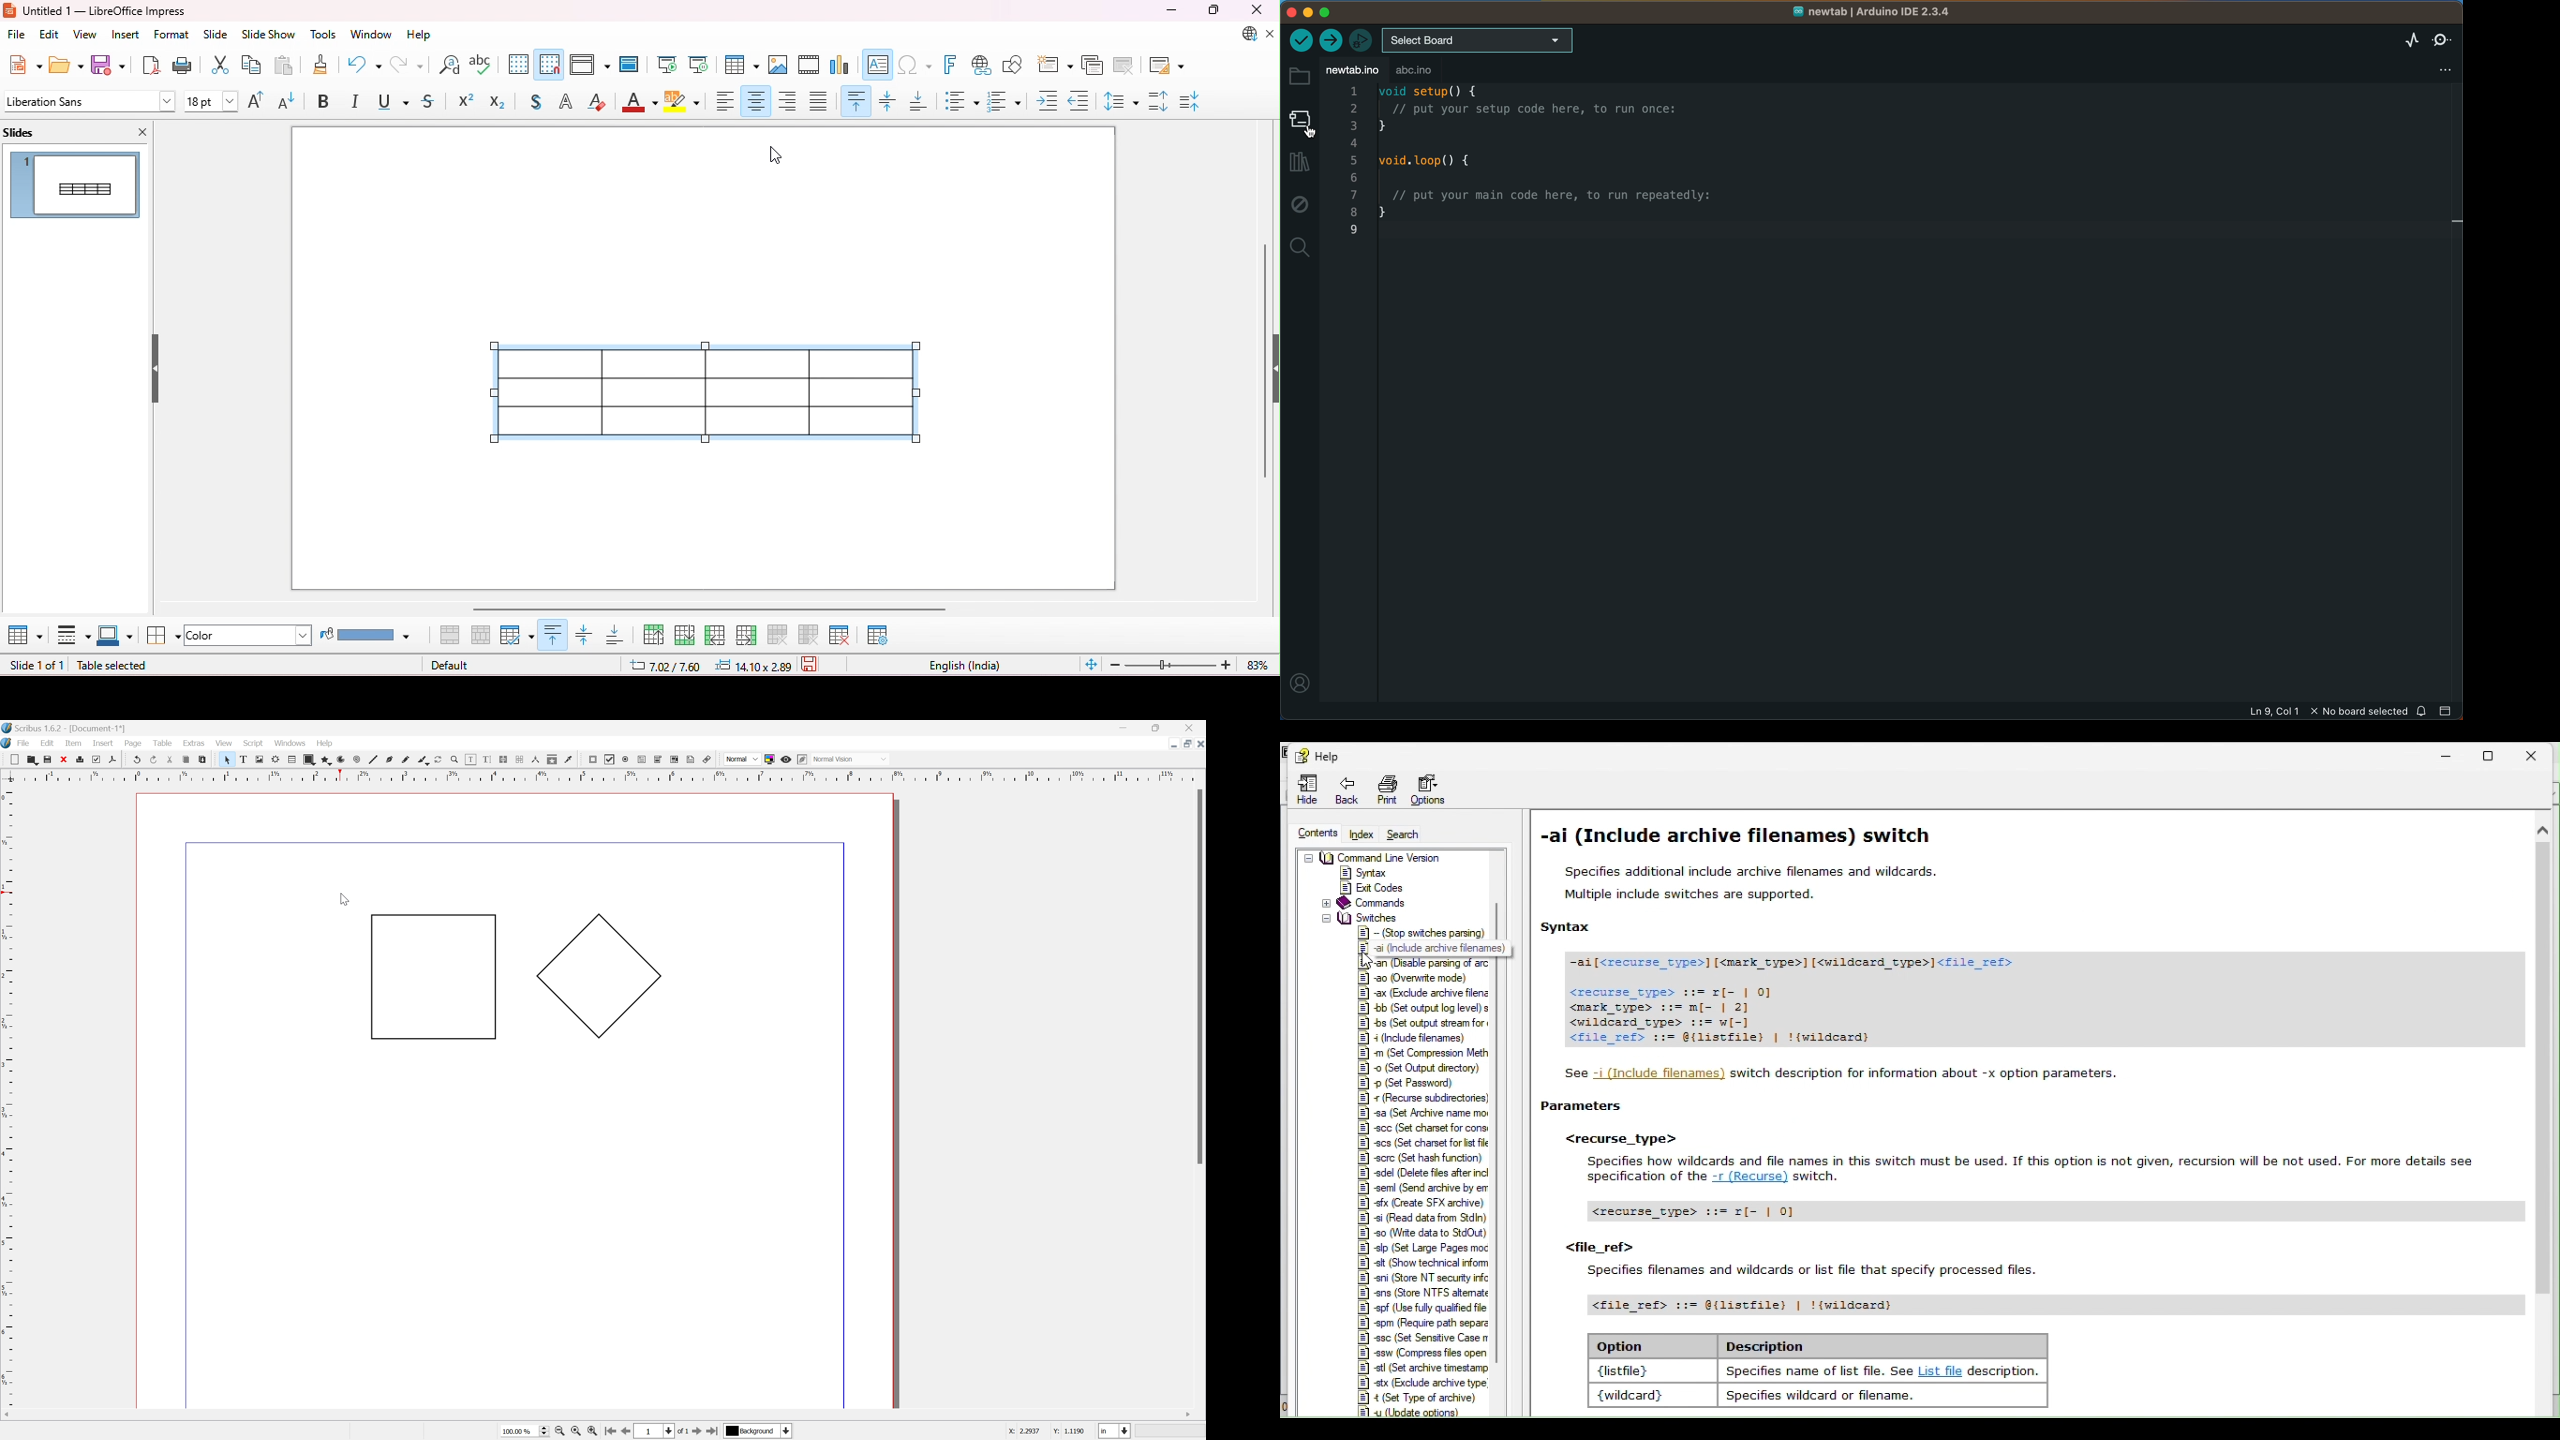  I want to click on Set Password, so click(1407, 1082).